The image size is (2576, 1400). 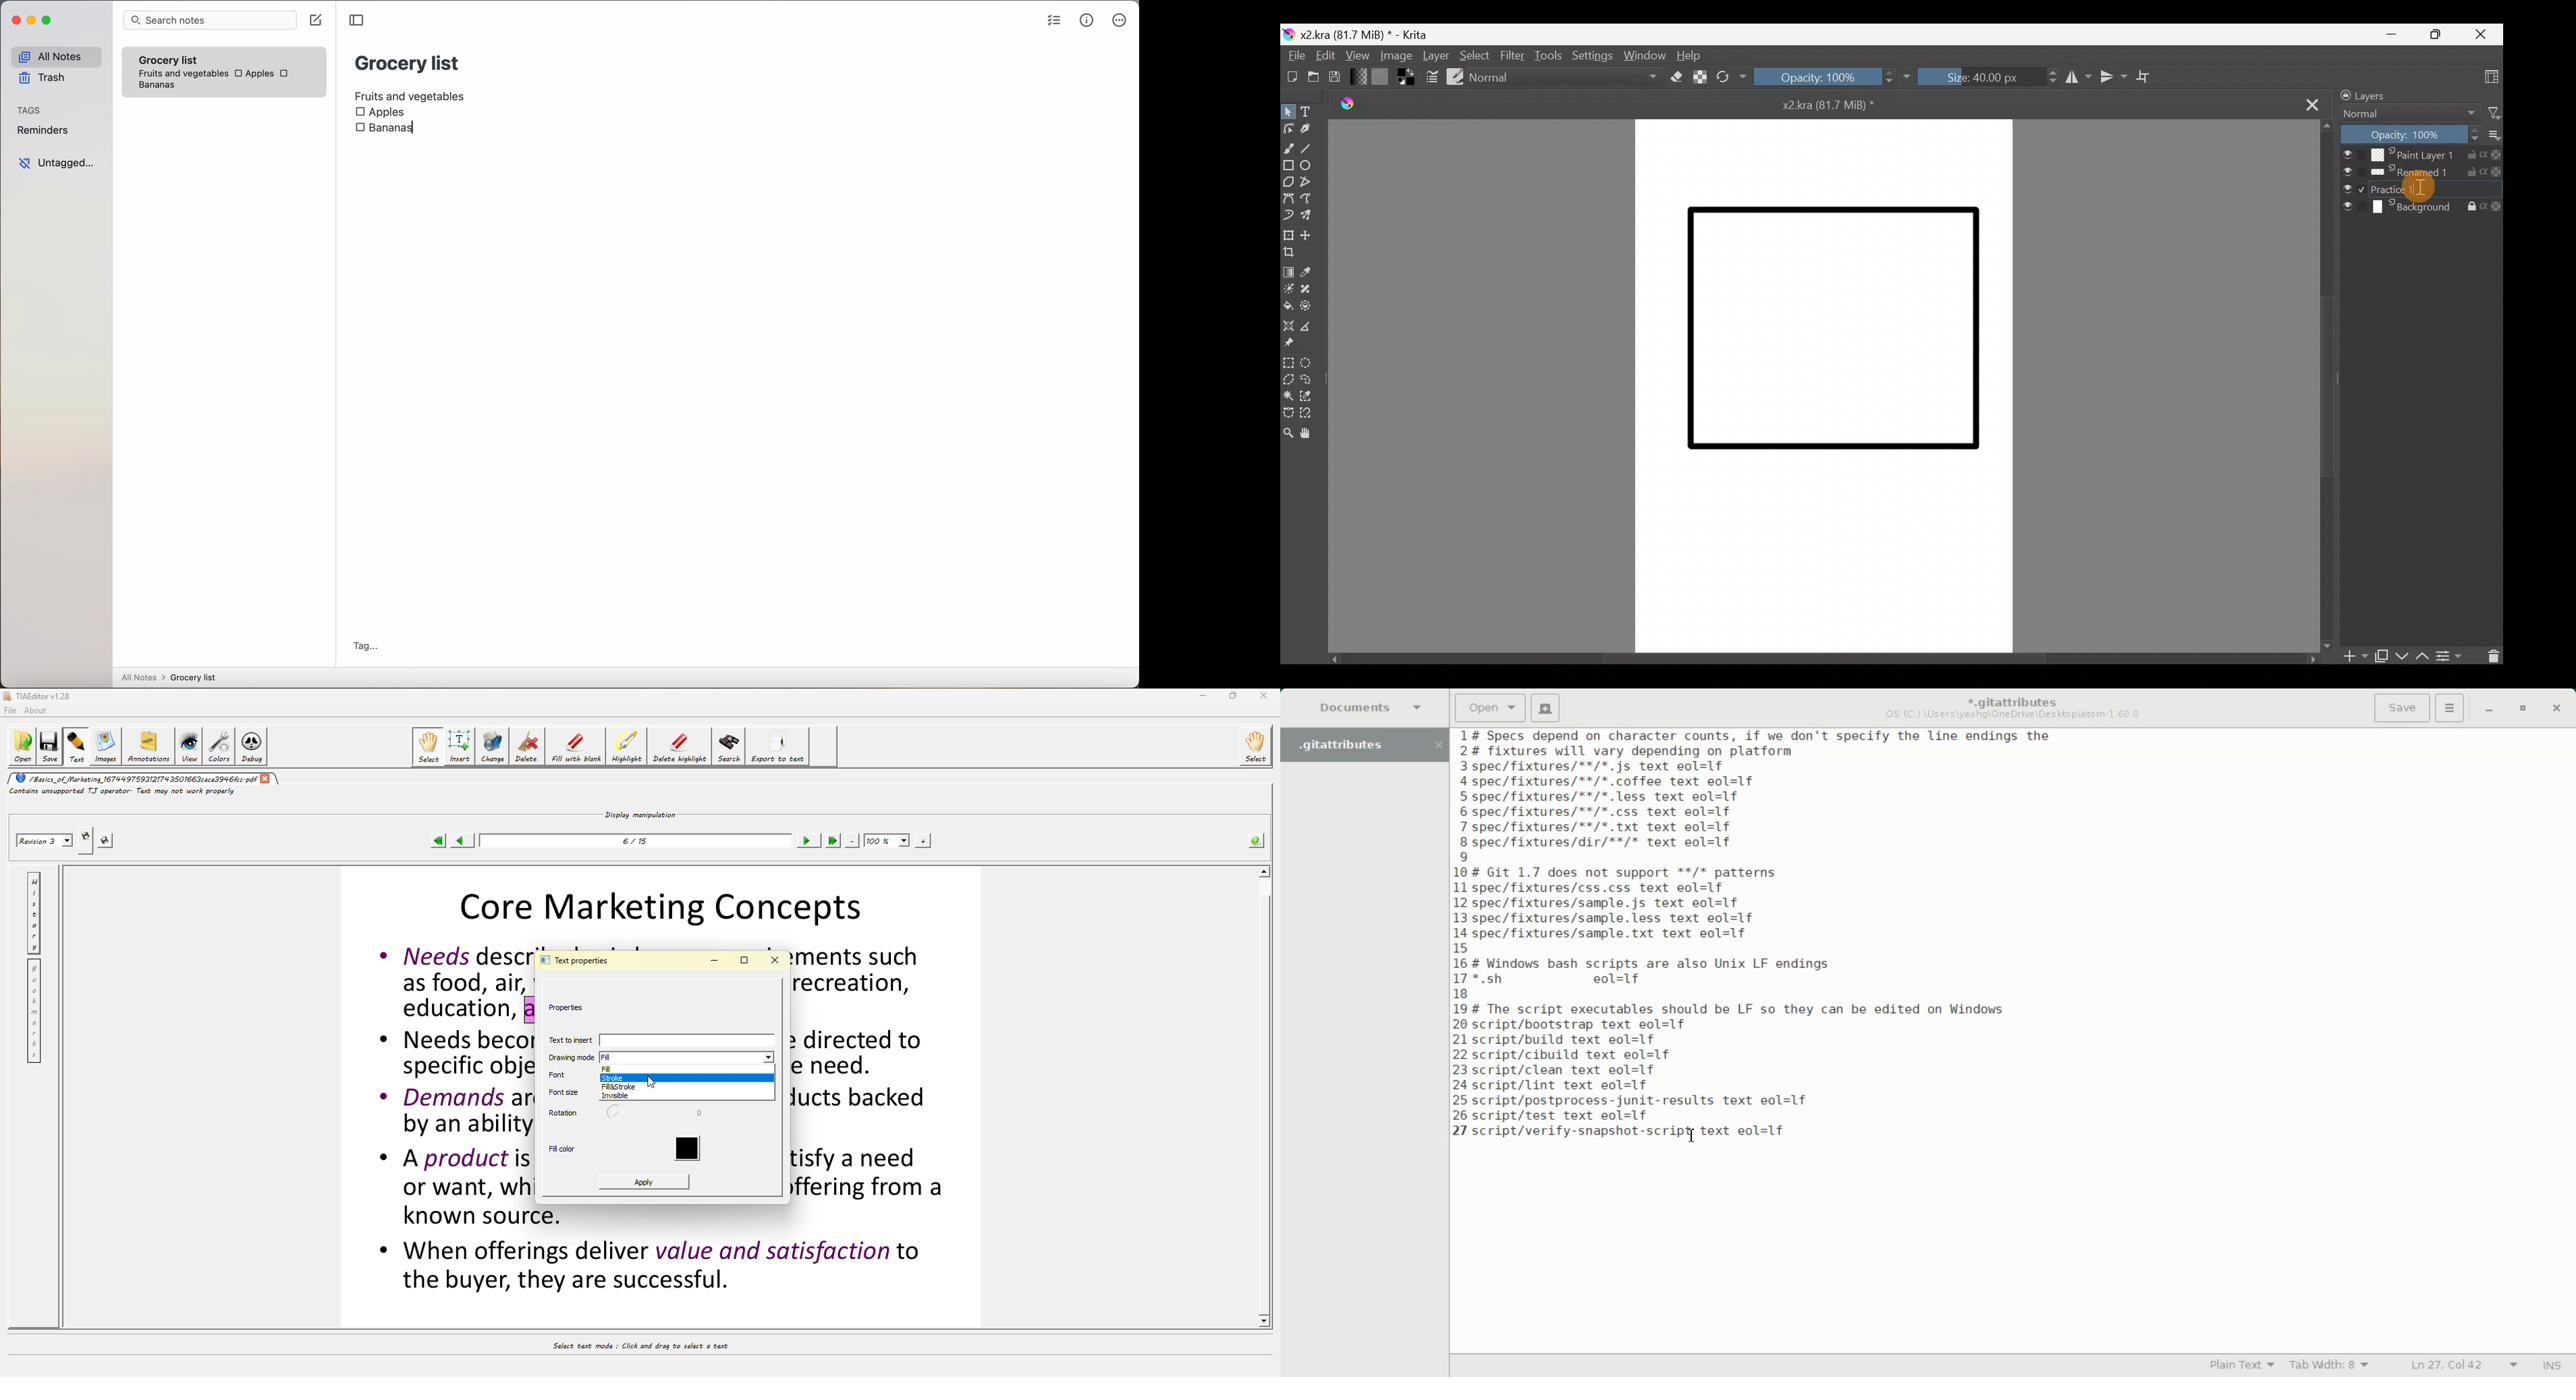 What do you see at coordinates (1546, 708) in the screenshot?
I see `Create a new document` at bounding box center [1546, 708].